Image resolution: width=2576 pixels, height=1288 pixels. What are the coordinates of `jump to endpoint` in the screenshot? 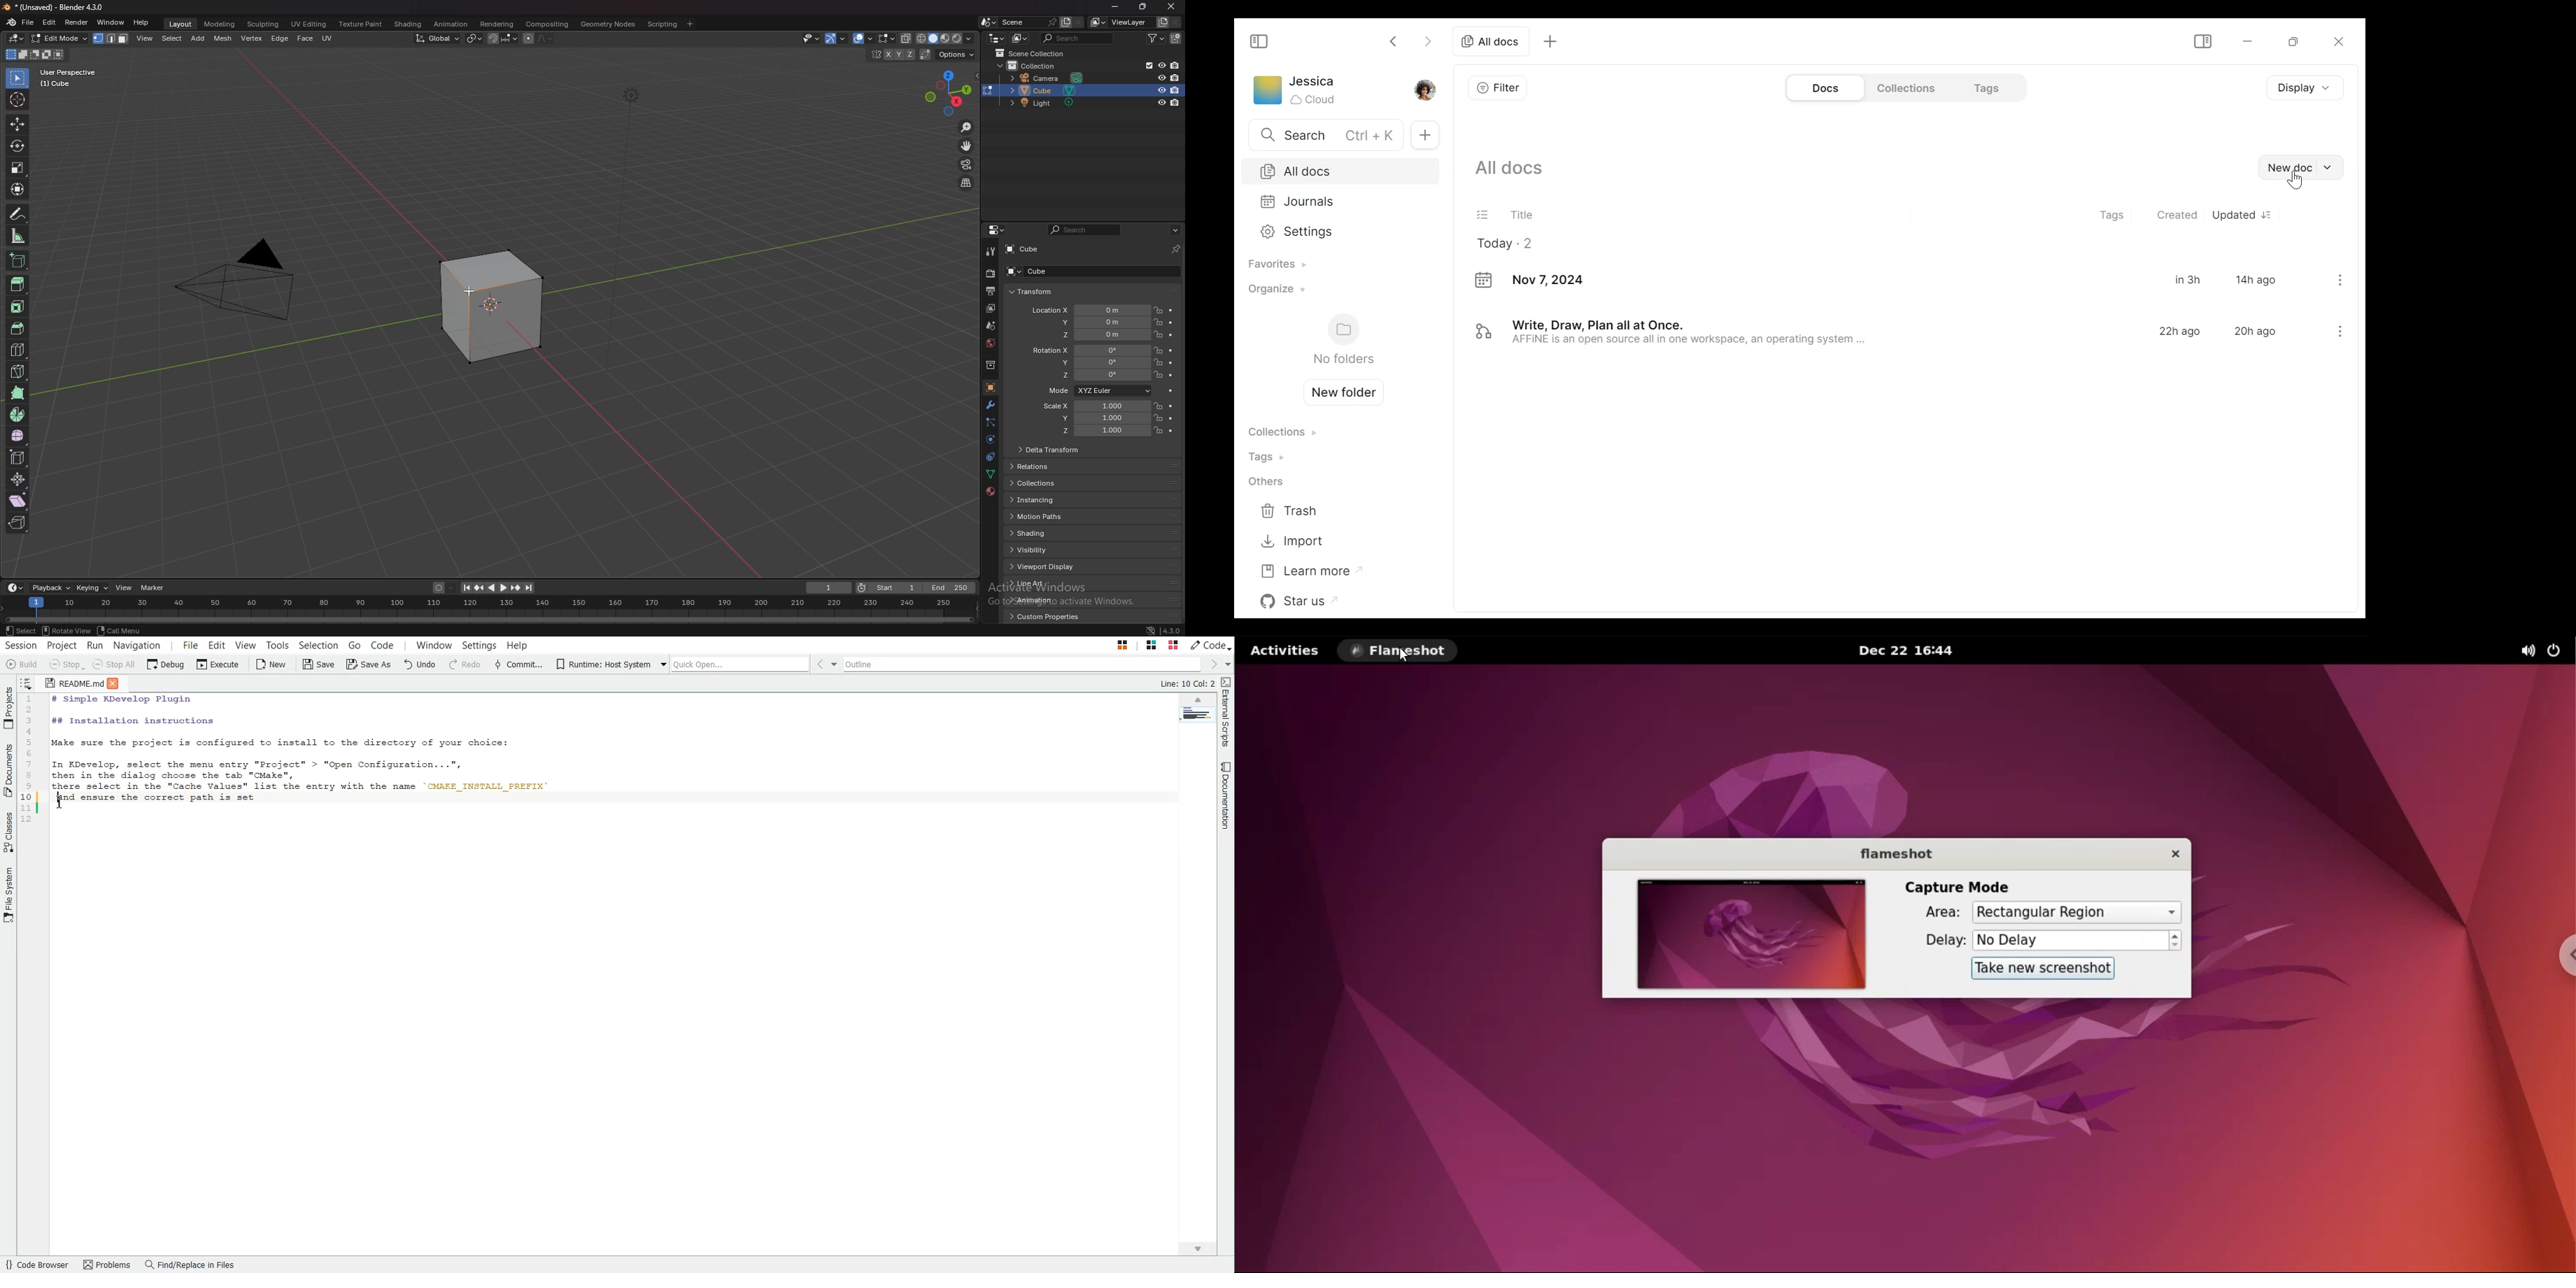 It's located at (530, 587).